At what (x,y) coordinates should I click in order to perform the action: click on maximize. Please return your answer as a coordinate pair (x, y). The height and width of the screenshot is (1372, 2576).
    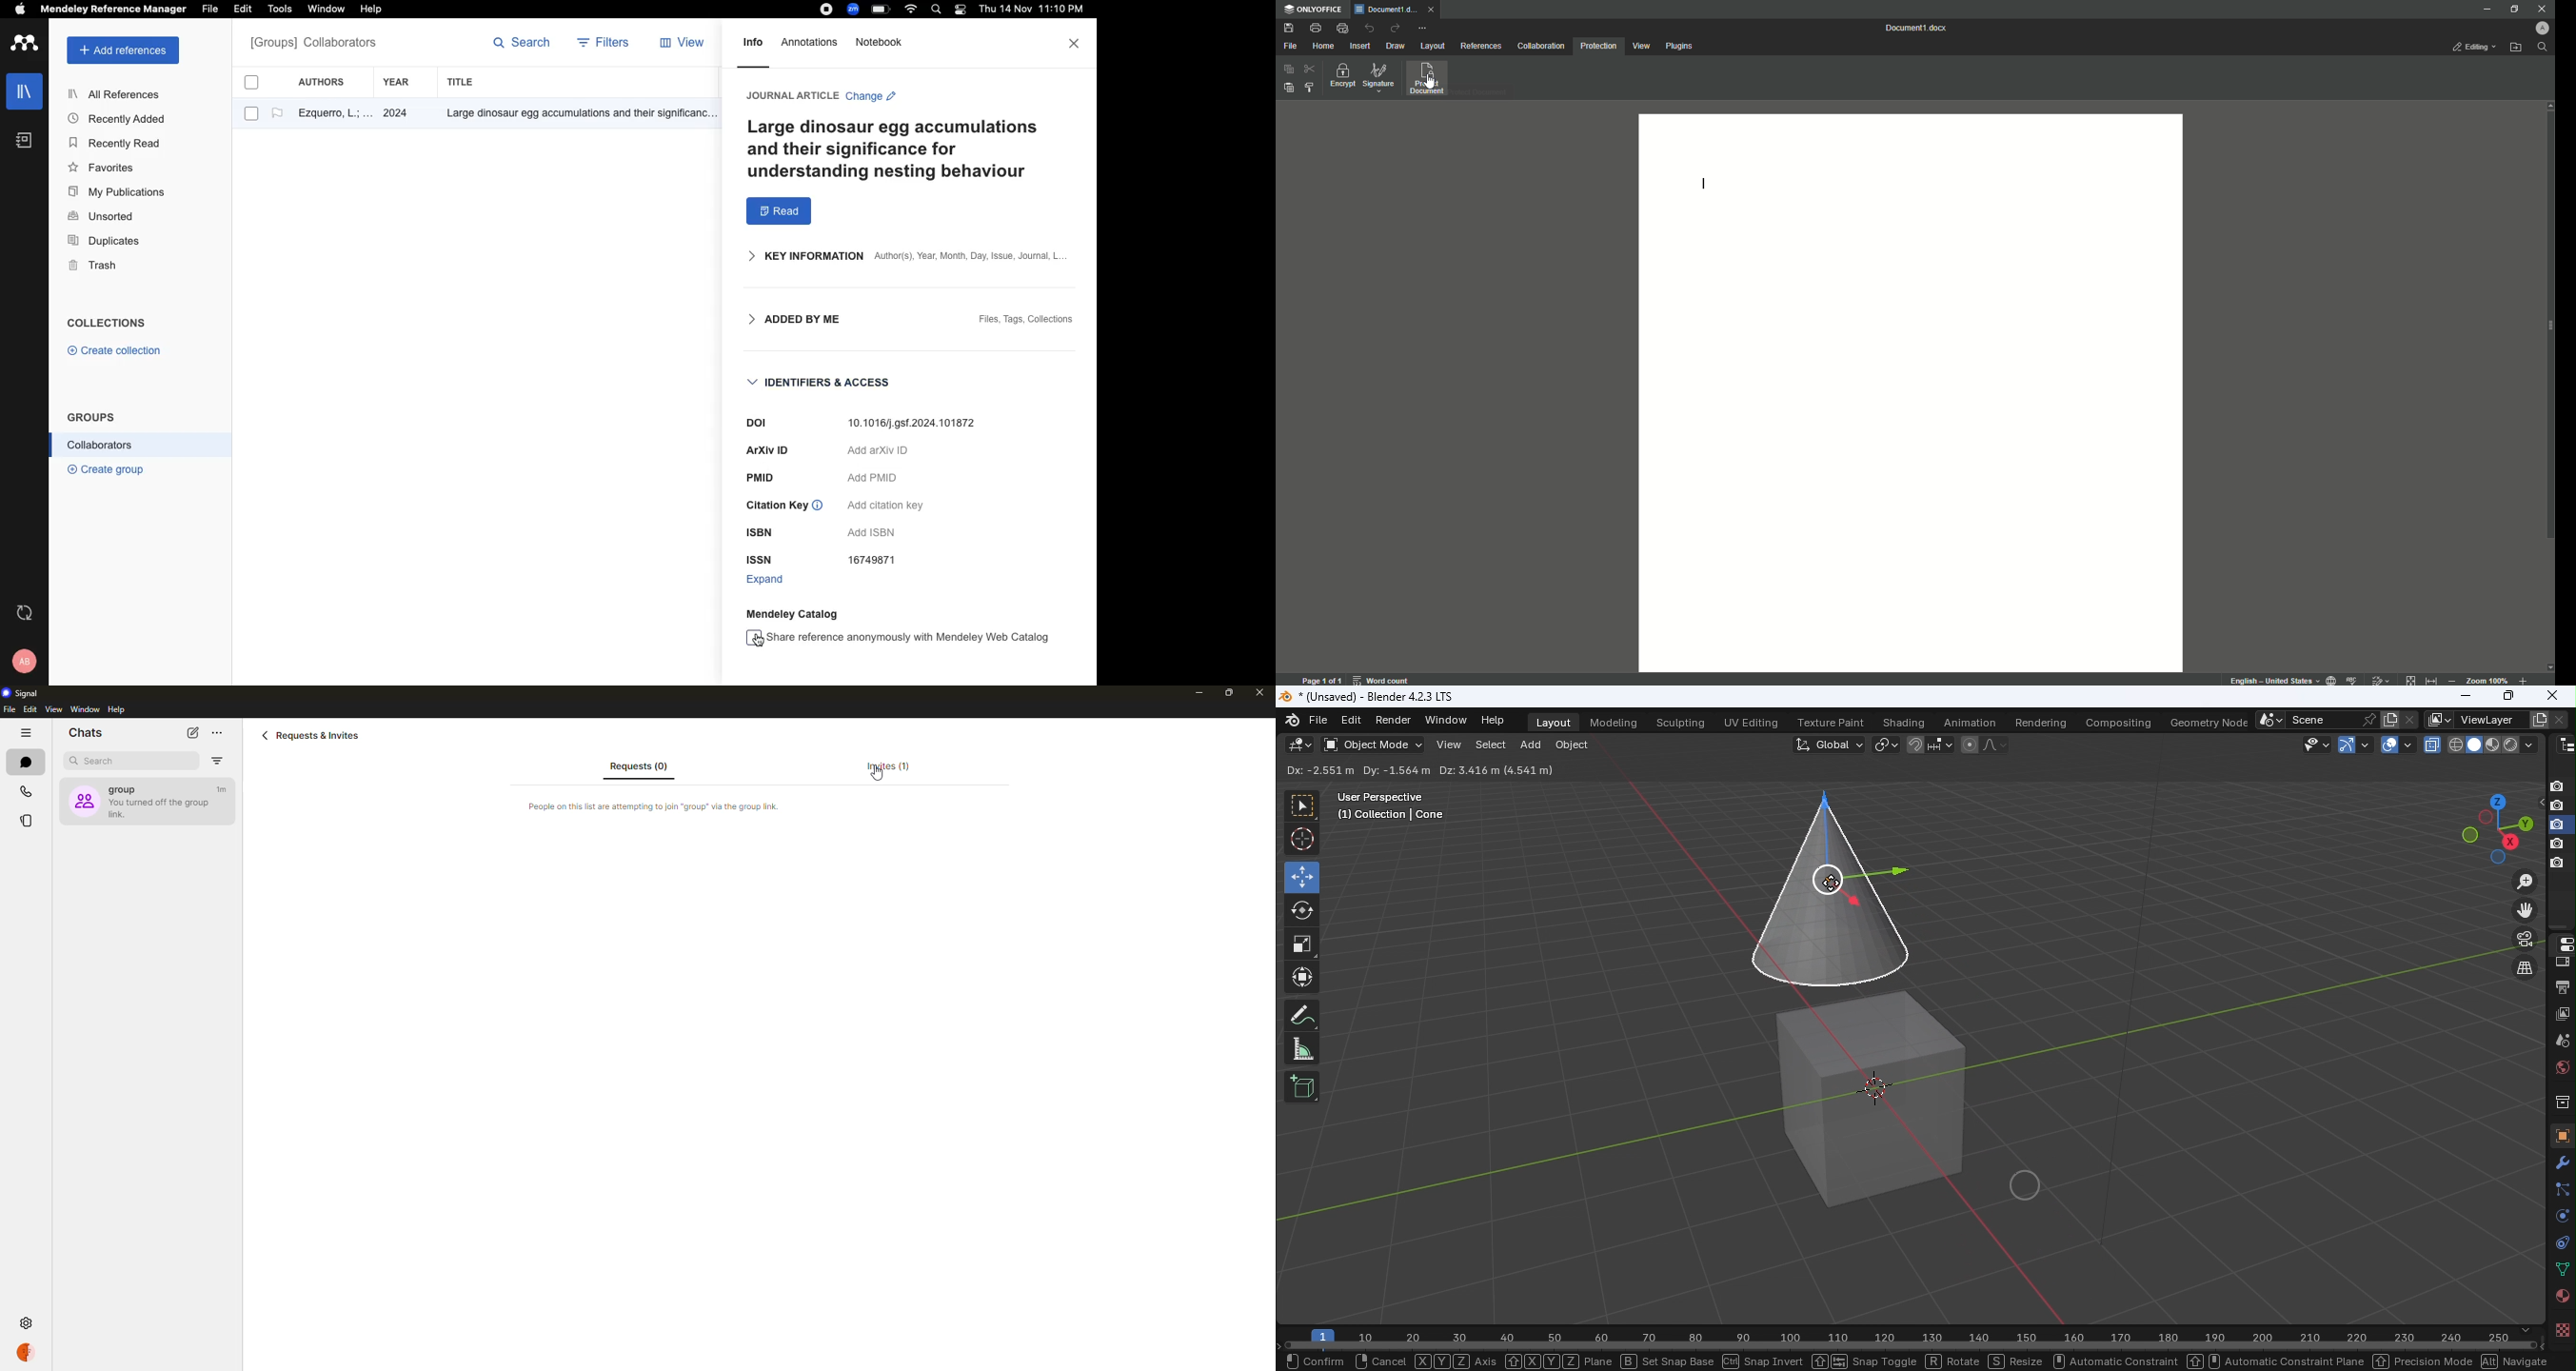
    Looking at the image, I should click on (1222, 693).